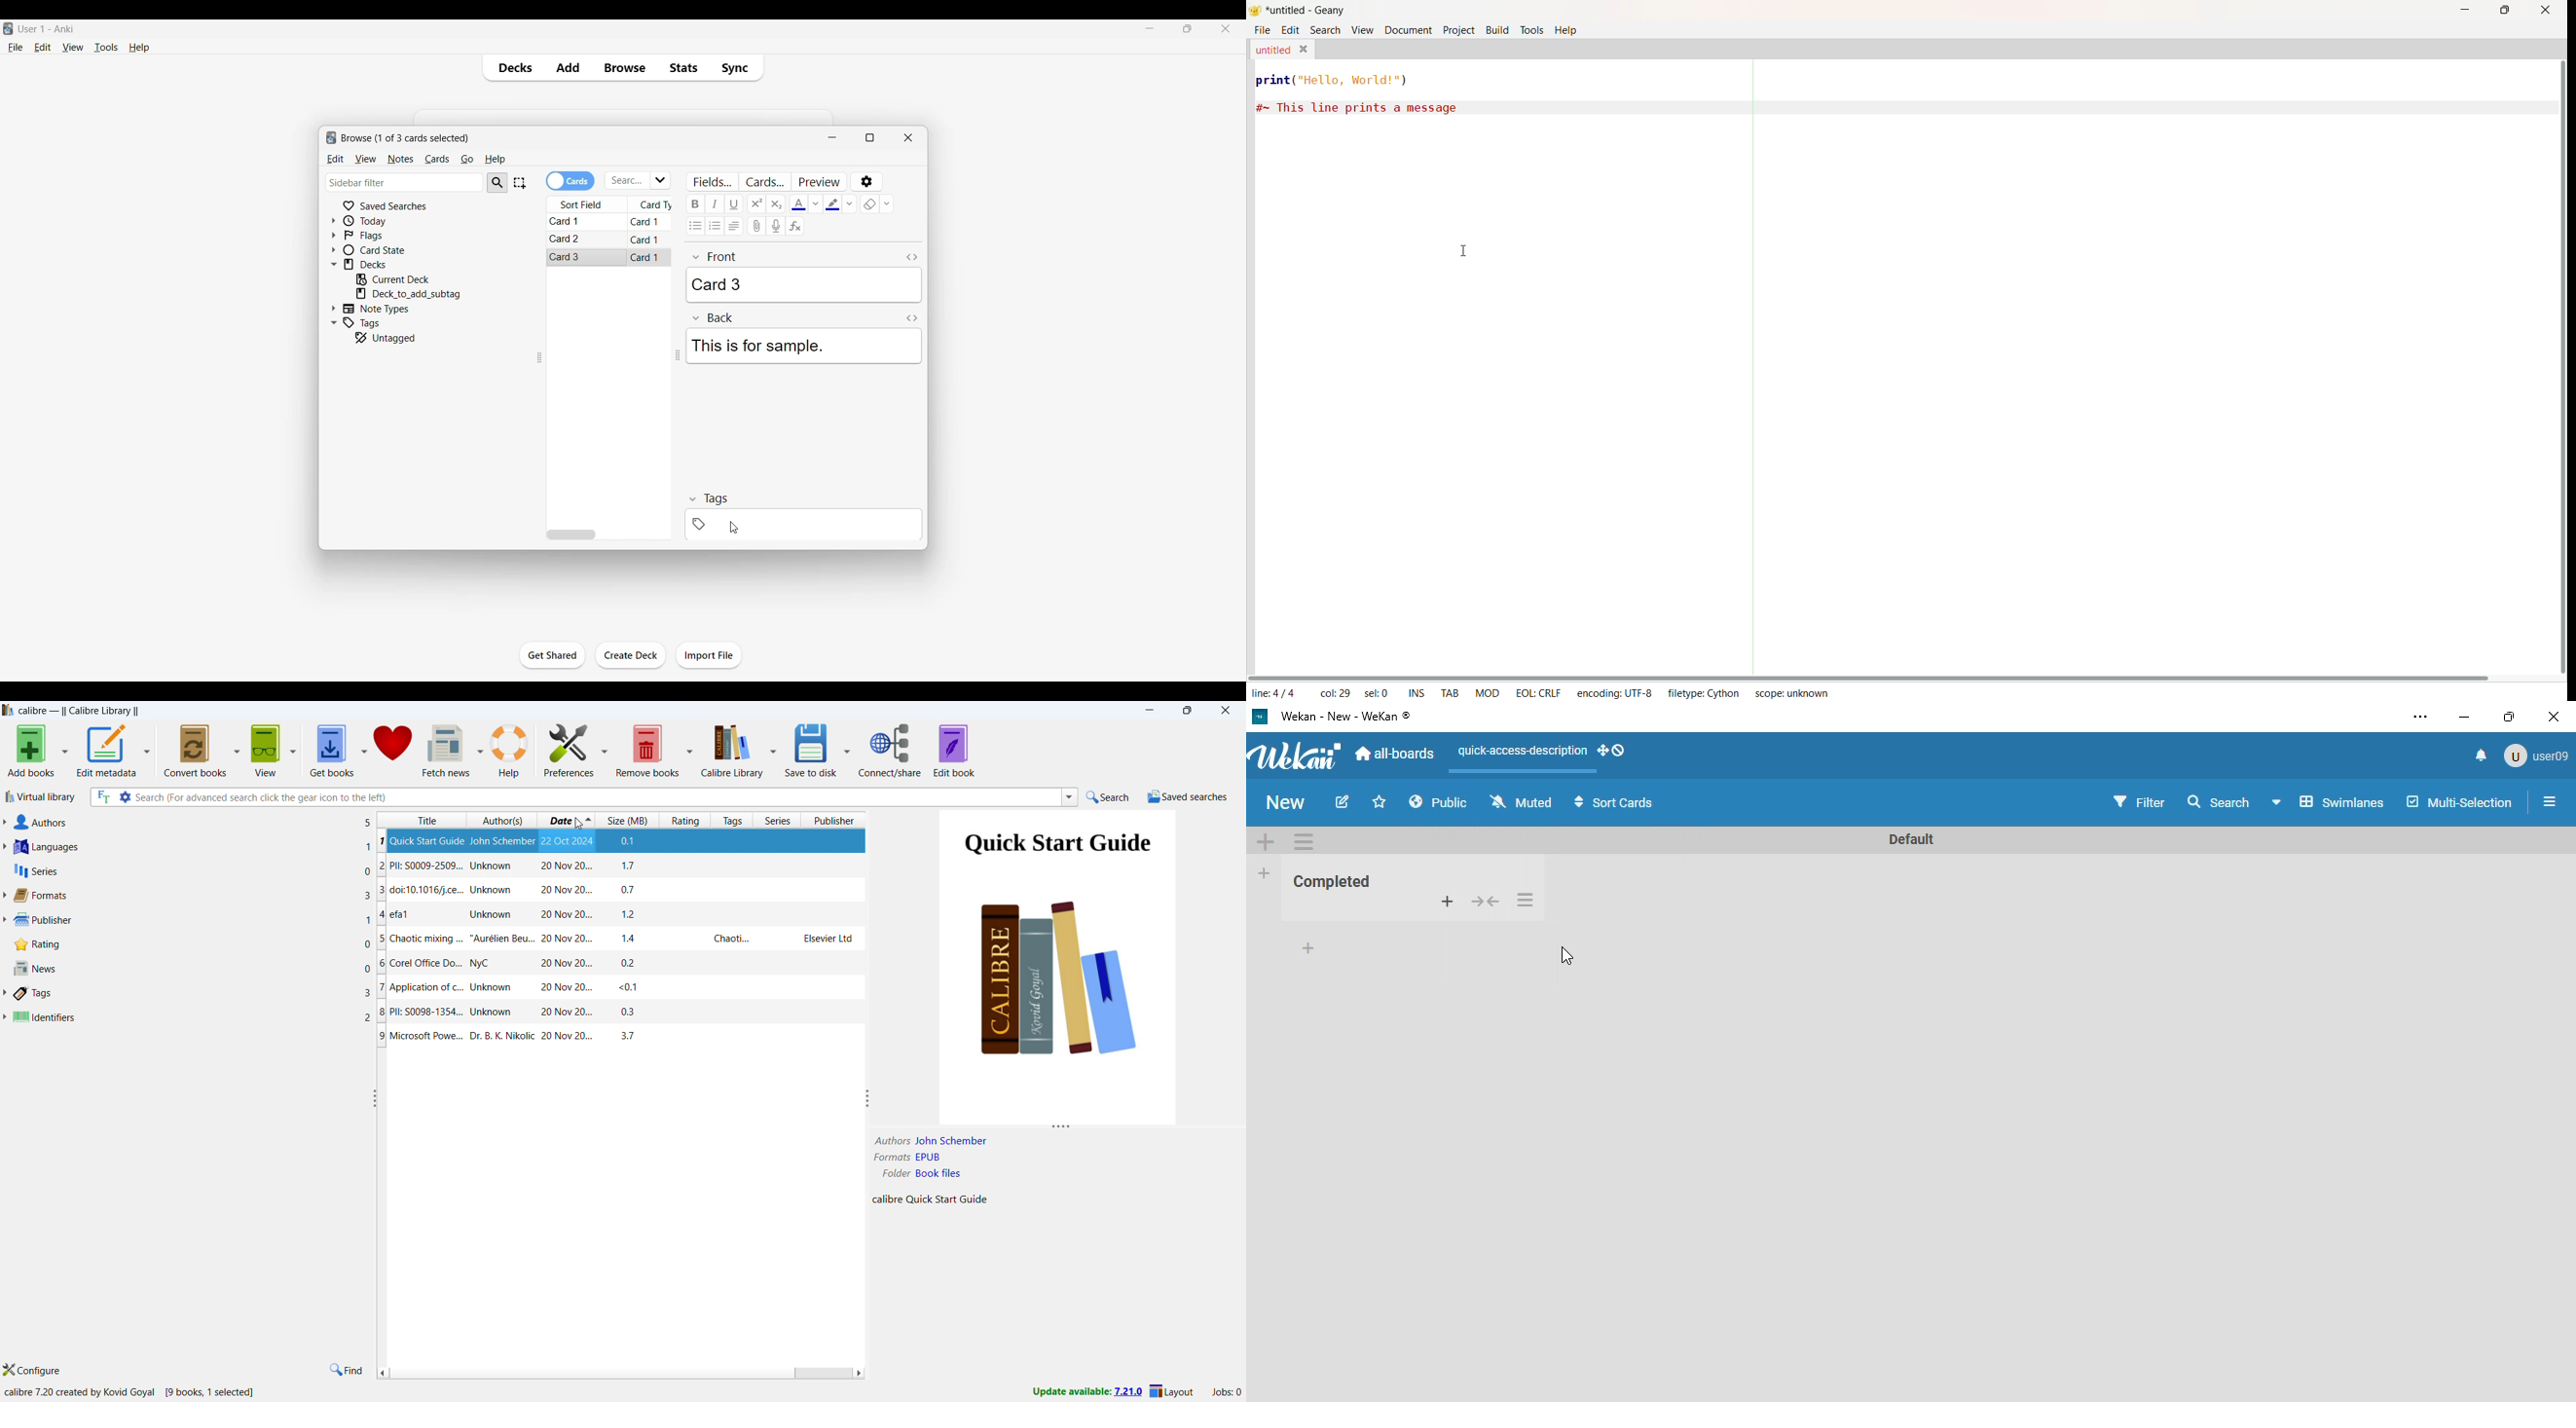 This screenshot has width=2576, height=1428. I want to click on doi10i:10.1016/).ce., so click(420, 867).